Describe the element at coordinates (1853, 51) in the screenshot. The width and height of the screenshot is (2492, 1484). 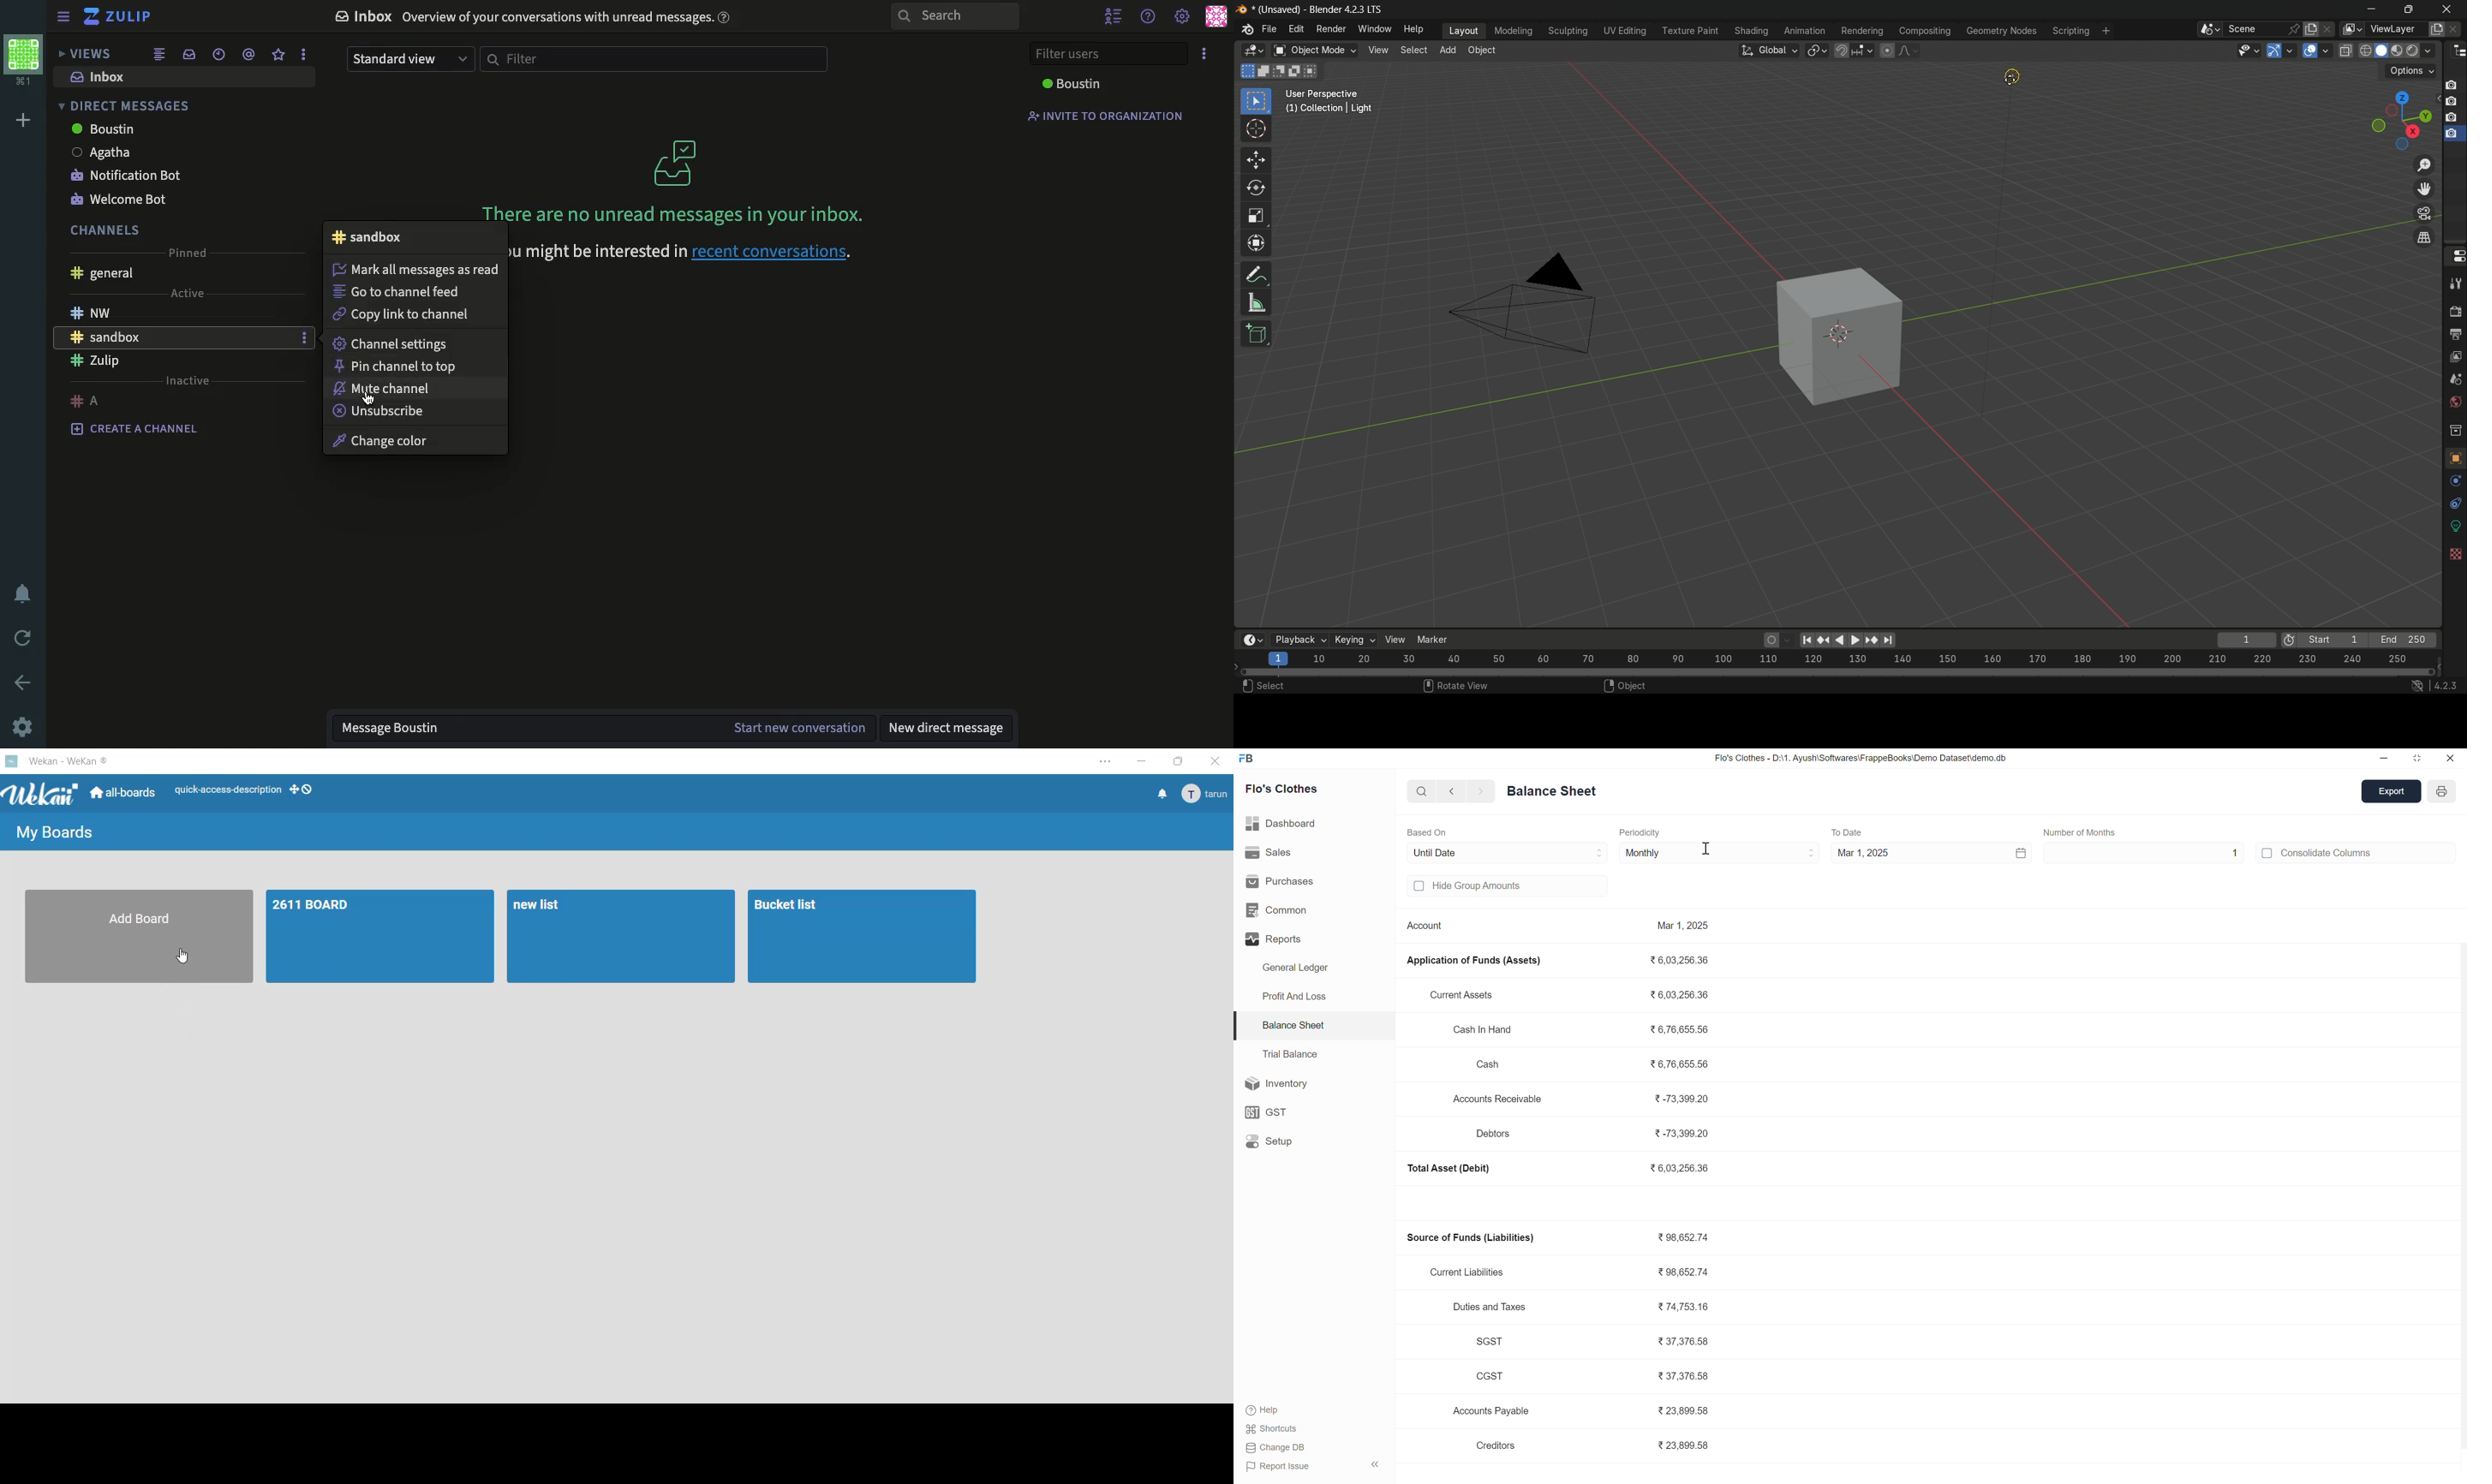
I see `snap` at that location.